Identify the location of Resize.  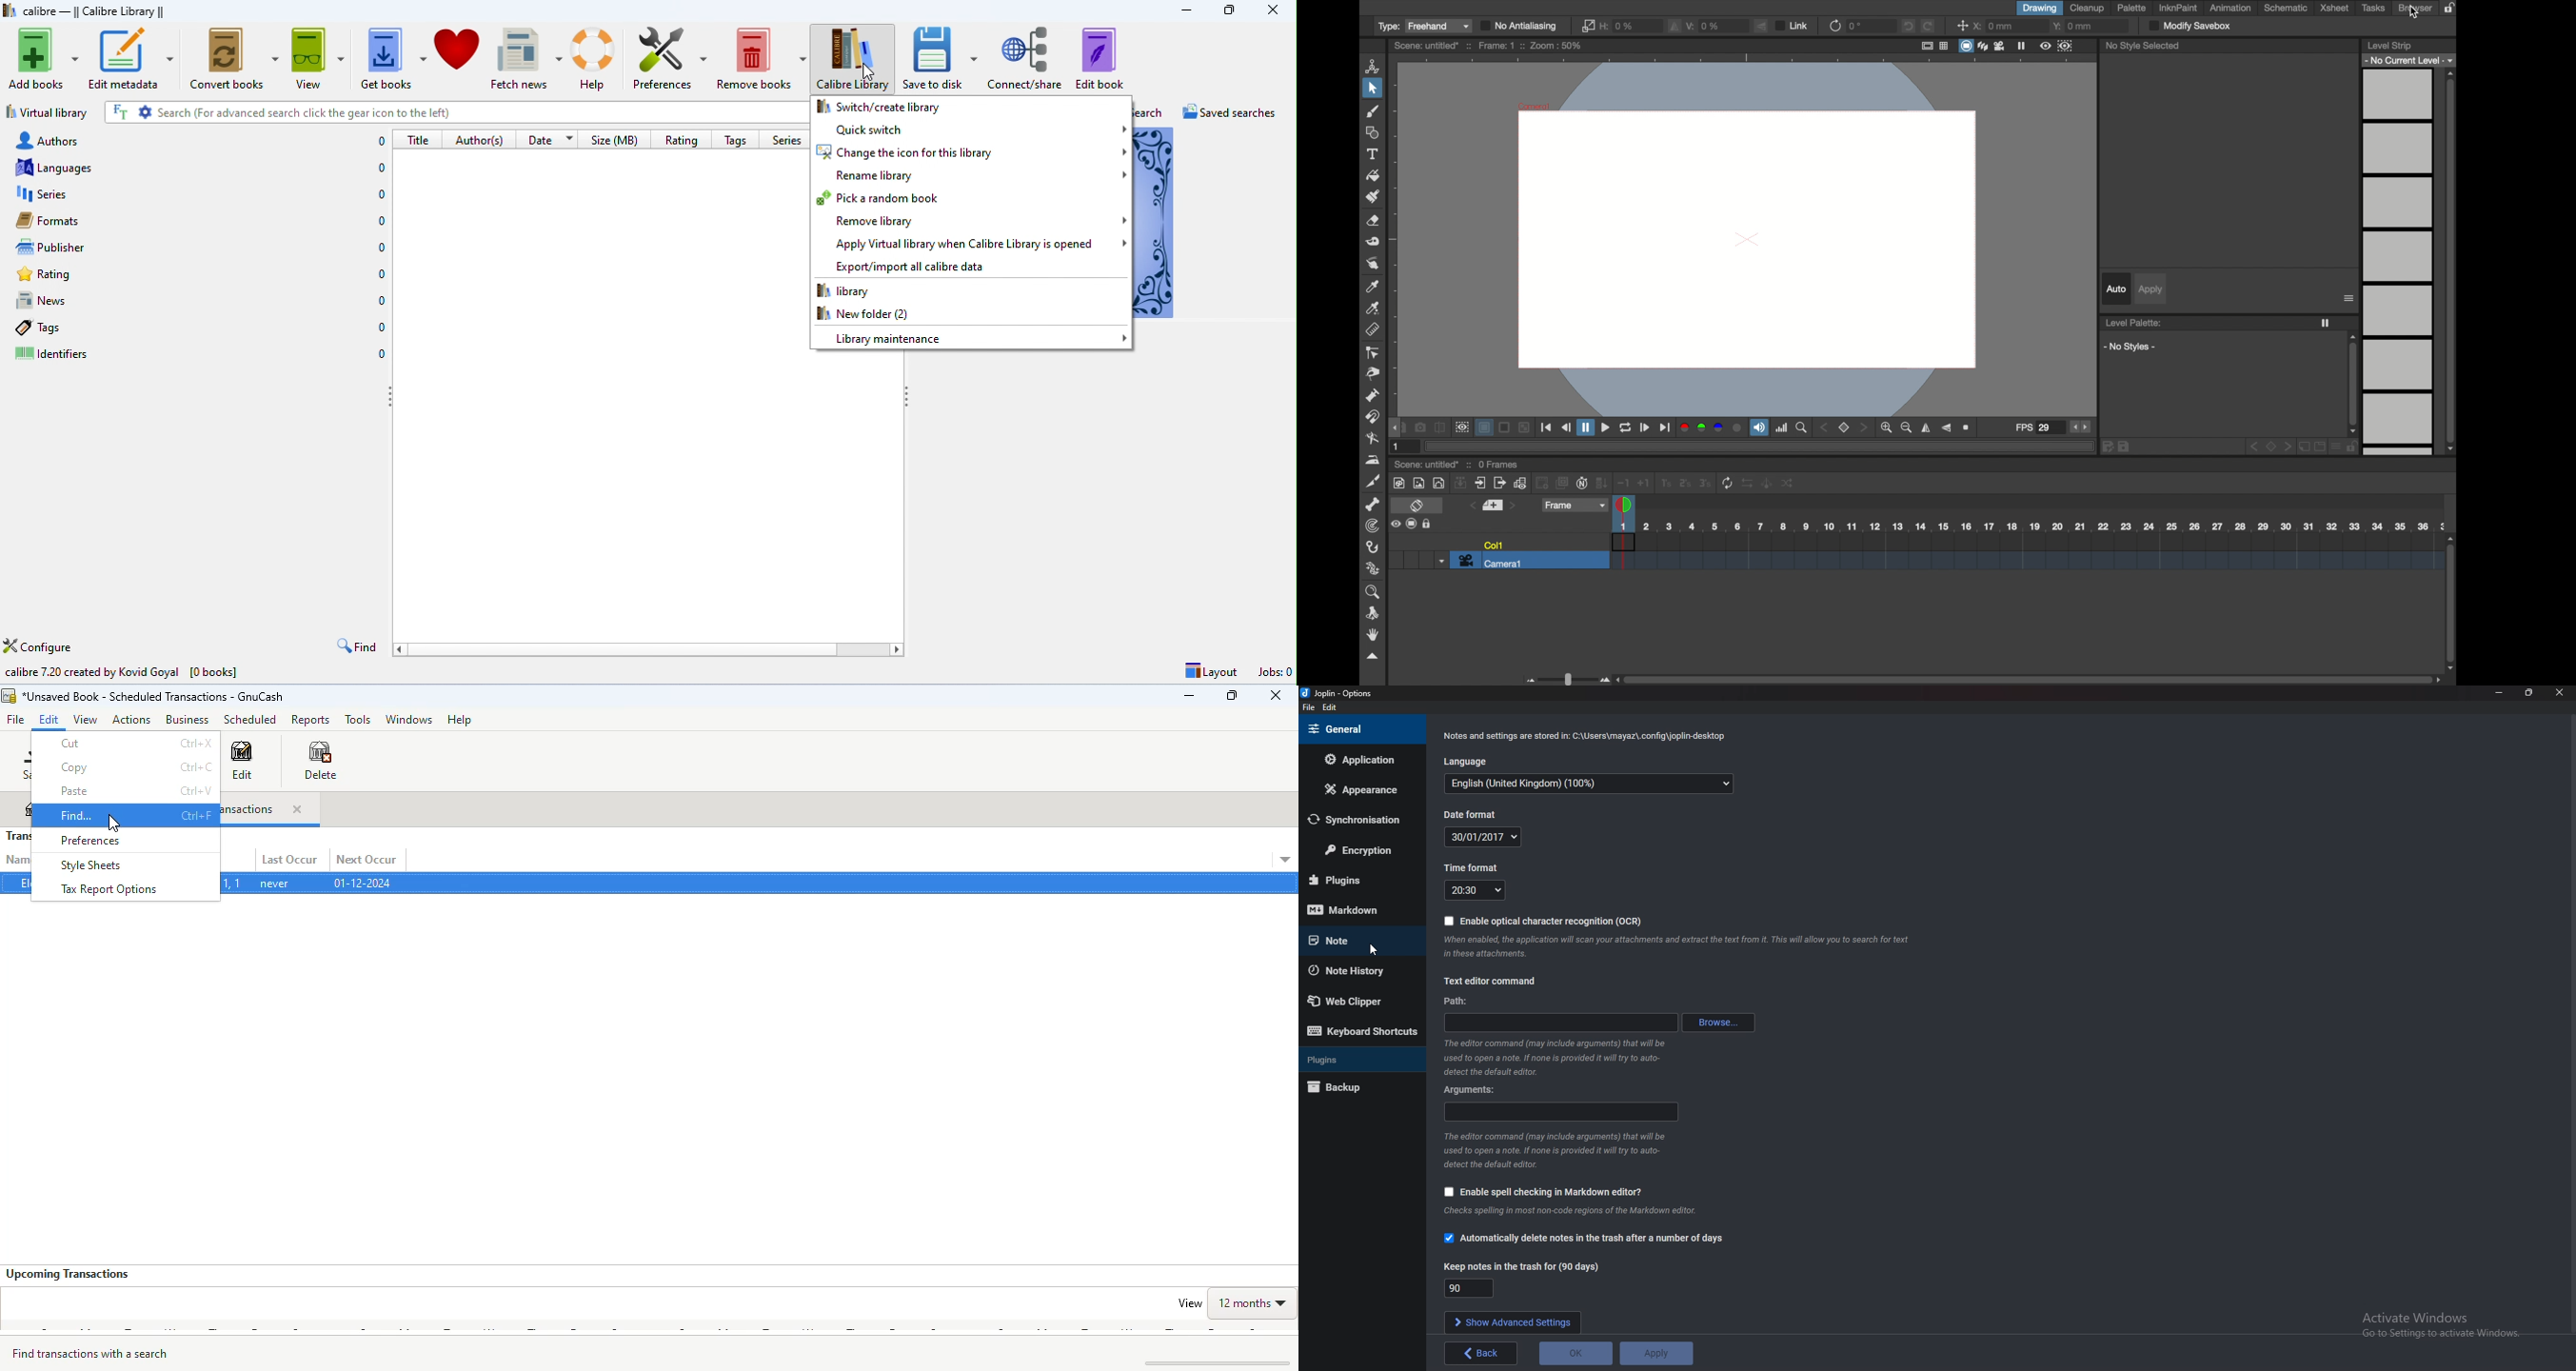
(2532, 693).